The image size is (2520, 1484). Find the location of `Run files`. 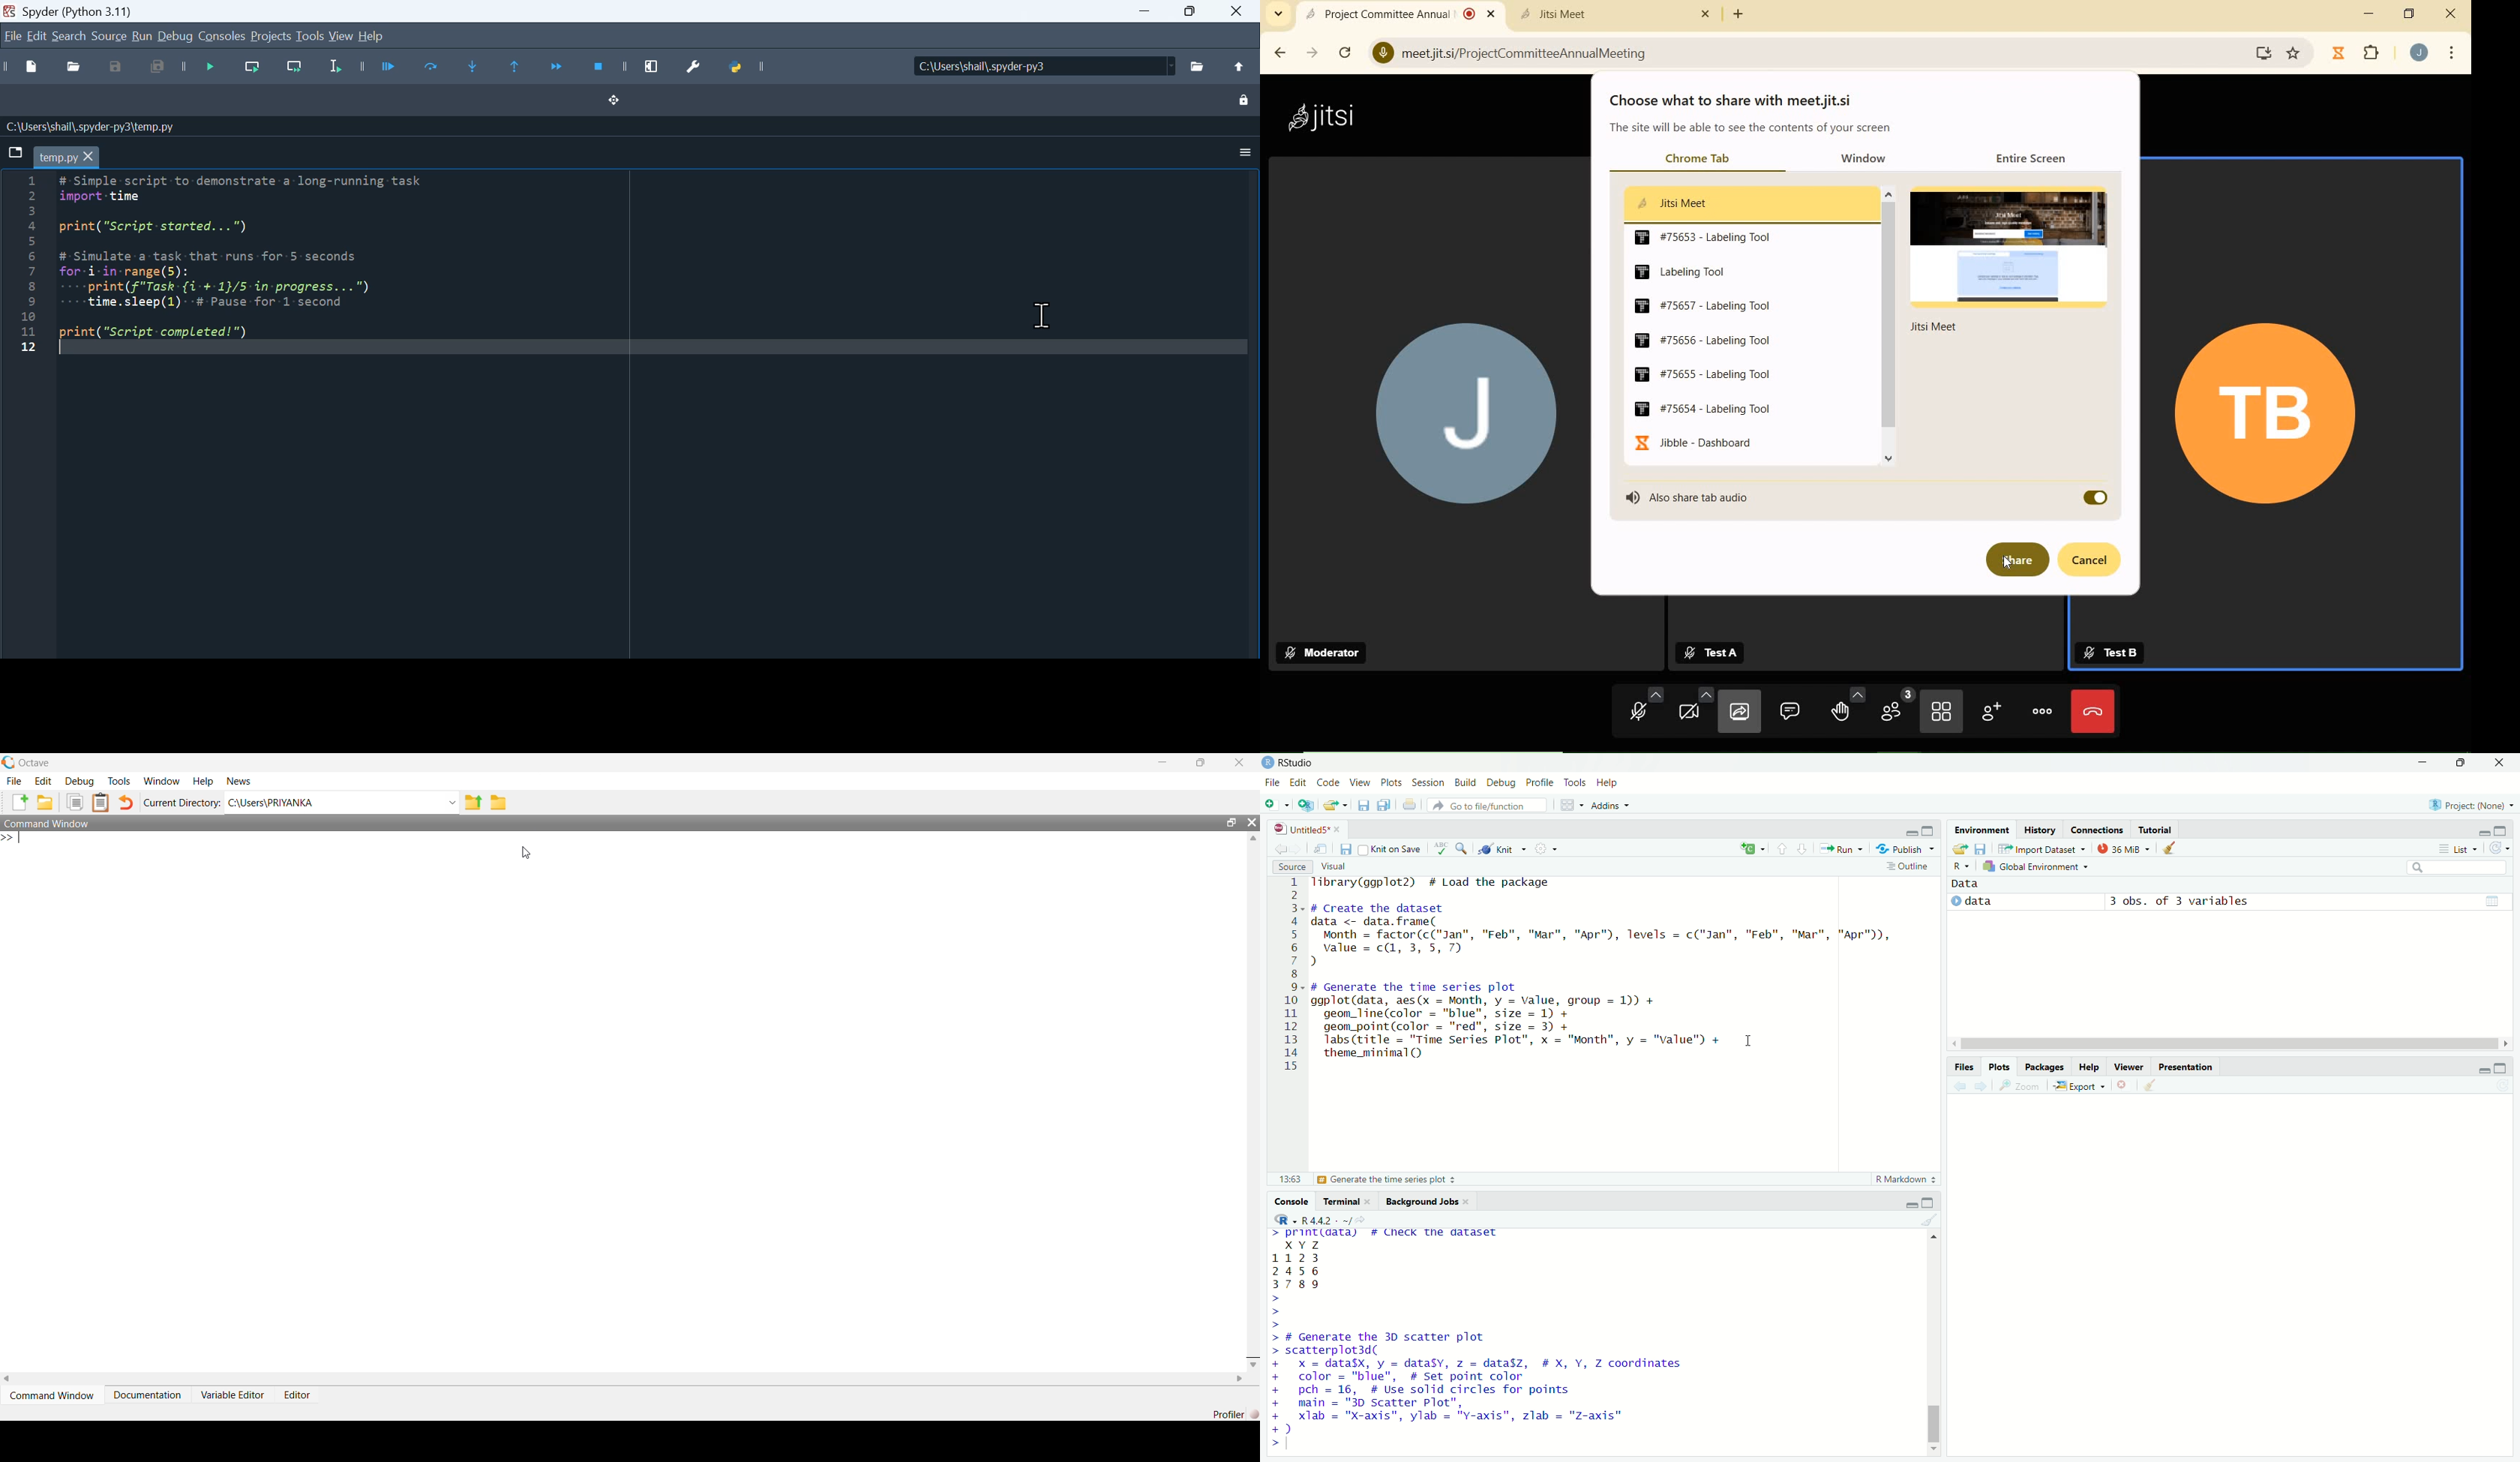

Run files is located at coordinates (390, 69).